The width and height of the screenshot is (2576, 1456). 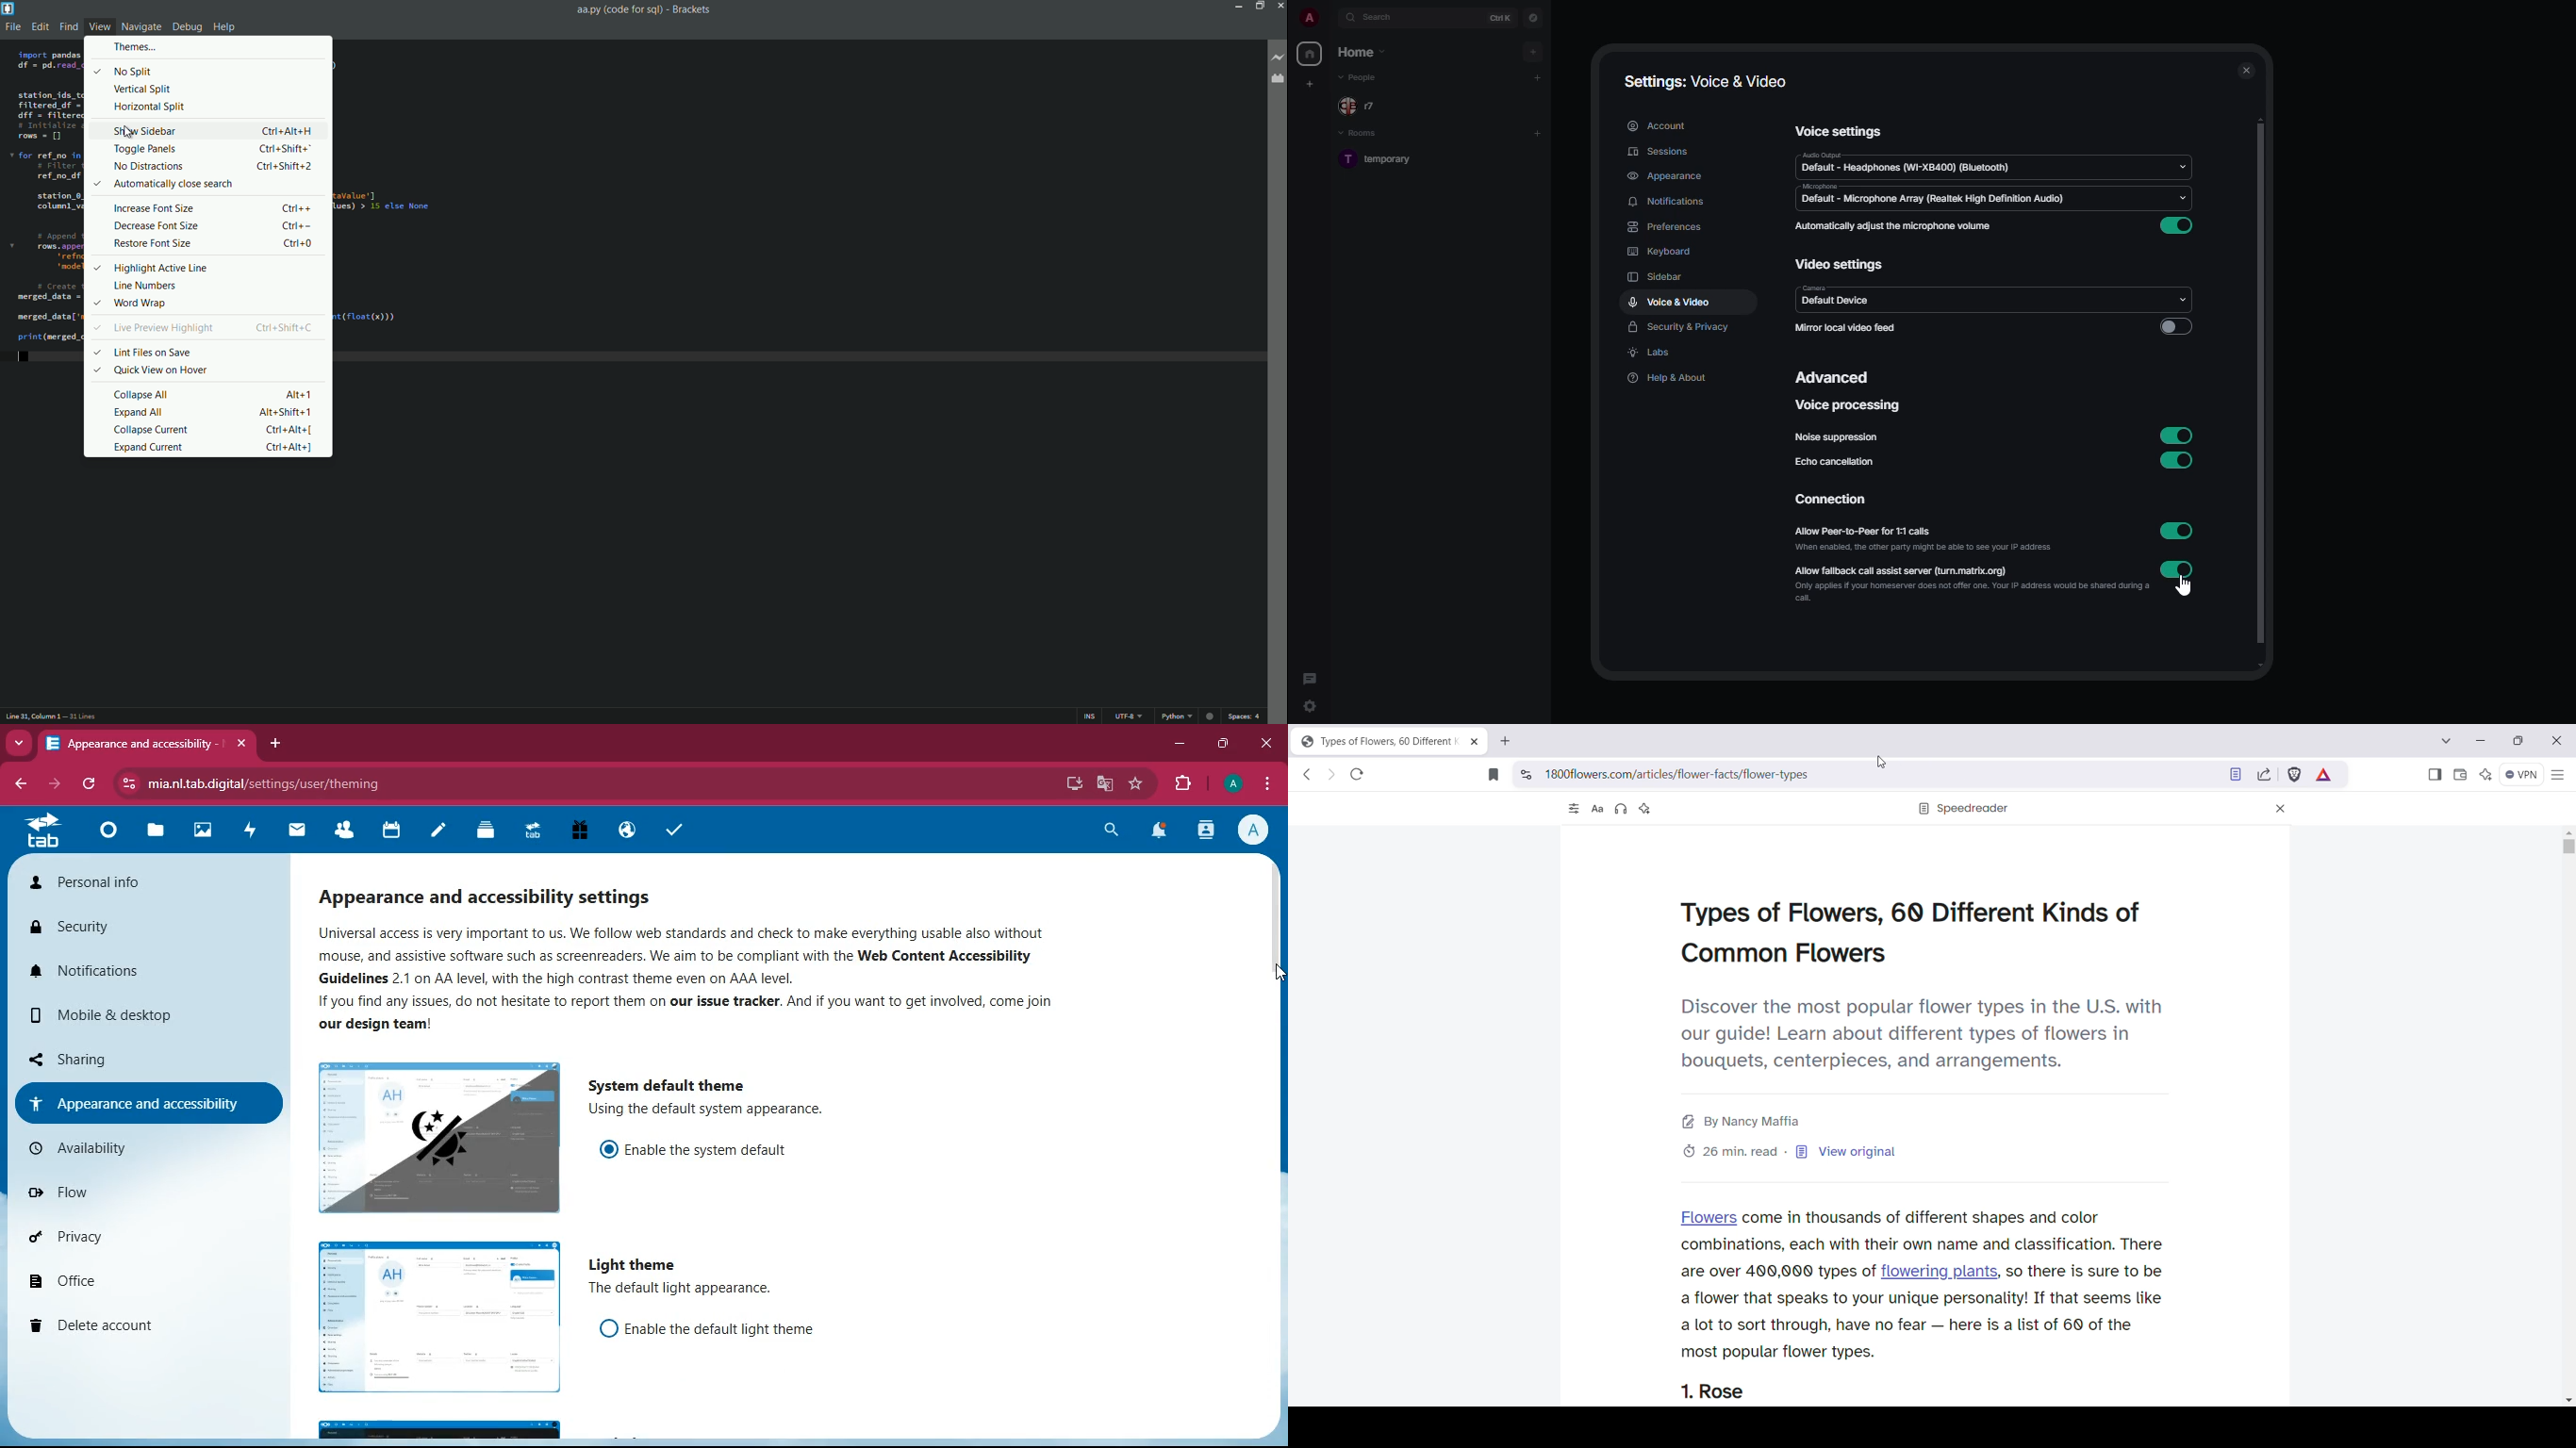 What do you see at coordinates (579, 830) in the screenshot?
I see `gift` at bounding box center [579, 830].